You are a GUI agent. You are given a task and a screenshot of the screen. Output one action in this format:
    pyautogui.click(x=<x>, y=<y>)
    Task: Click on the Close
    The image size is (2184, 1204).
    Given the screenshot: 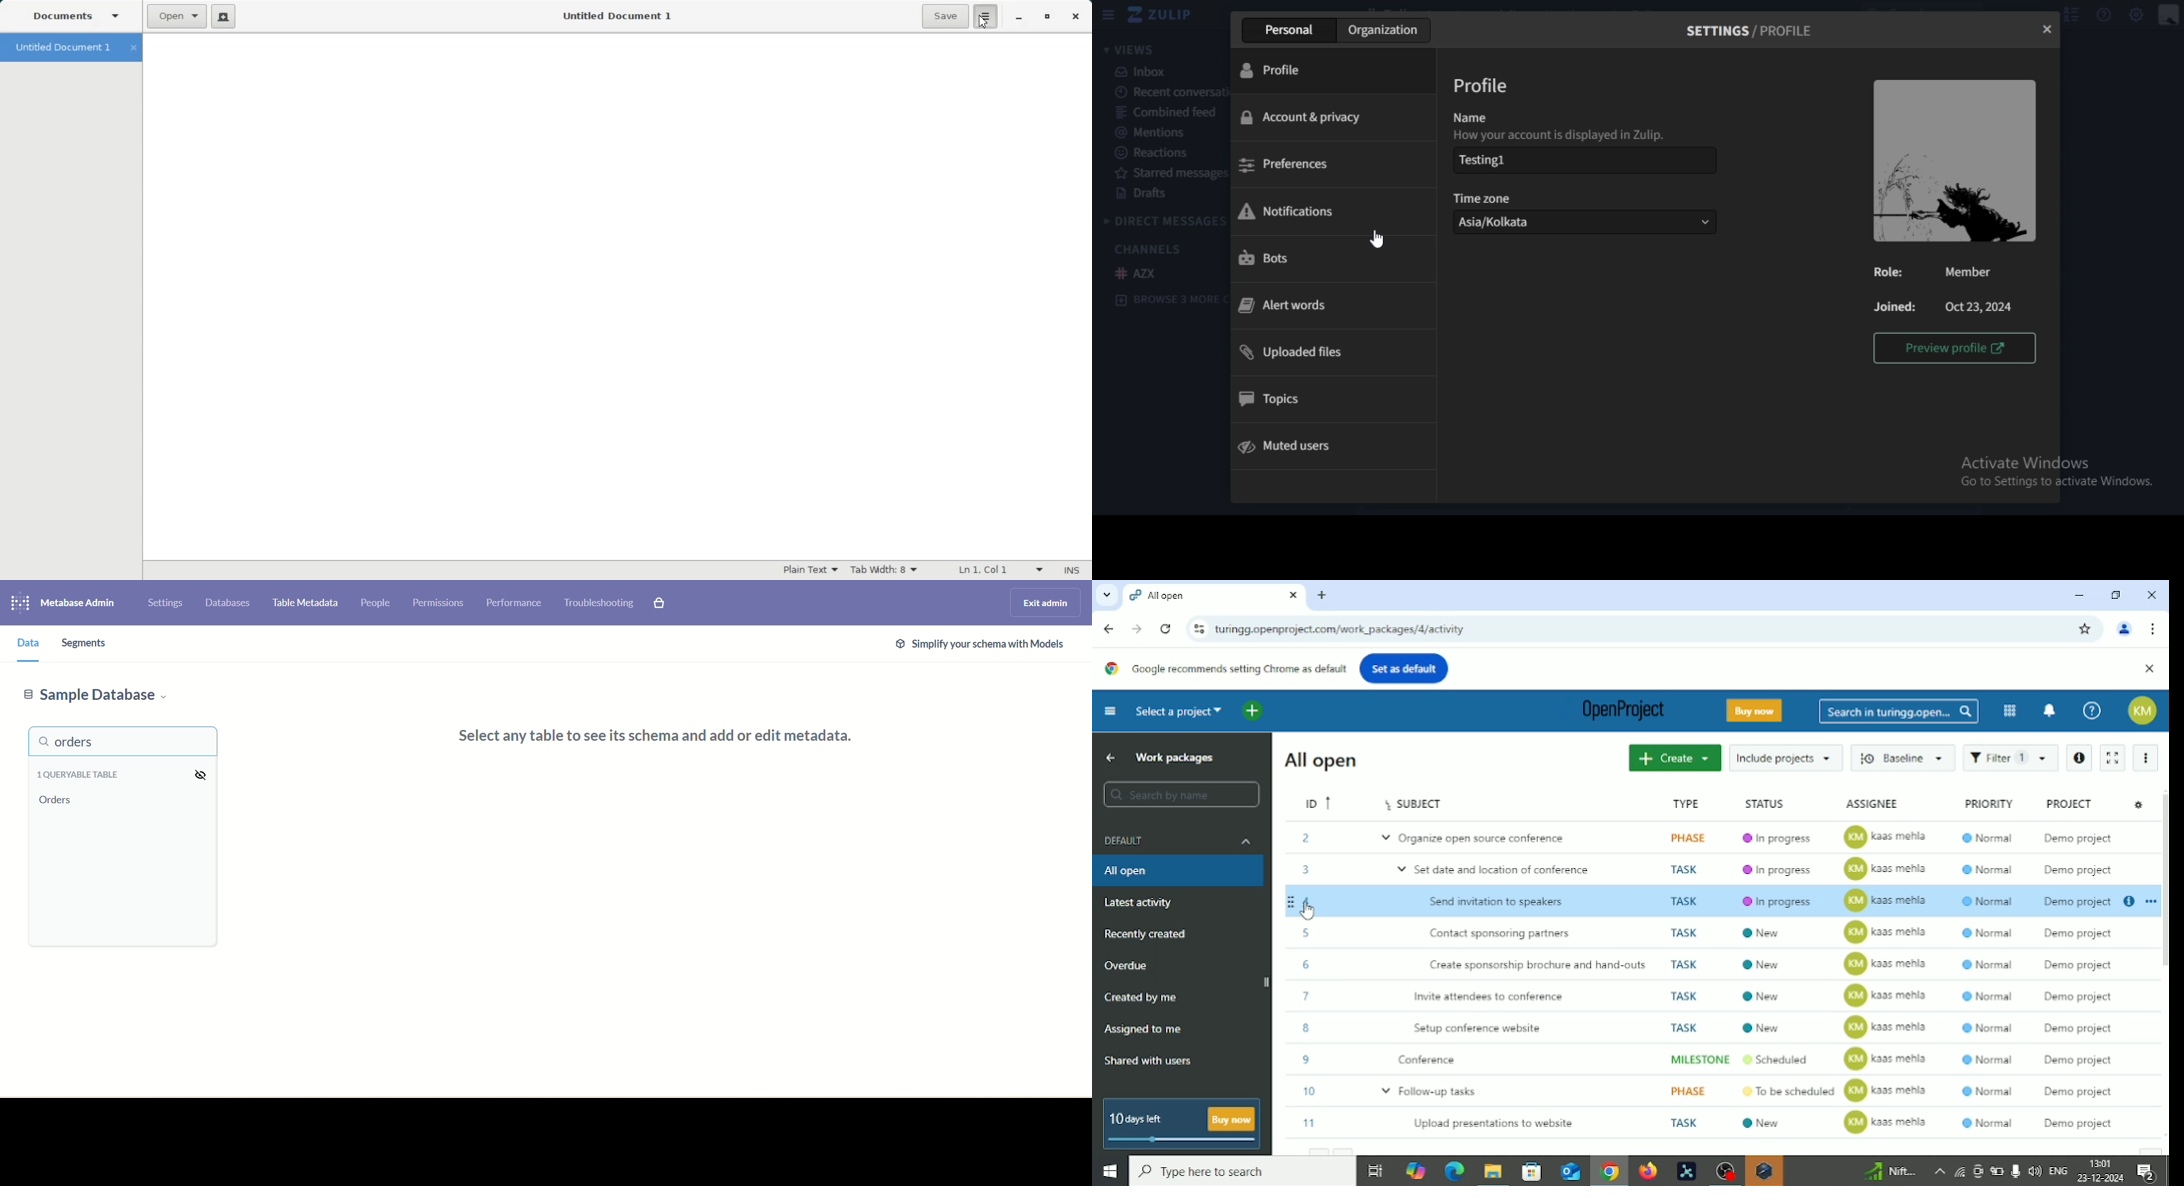 What is the action you would take?
    pyautogui.click(x=133, y=48)
    